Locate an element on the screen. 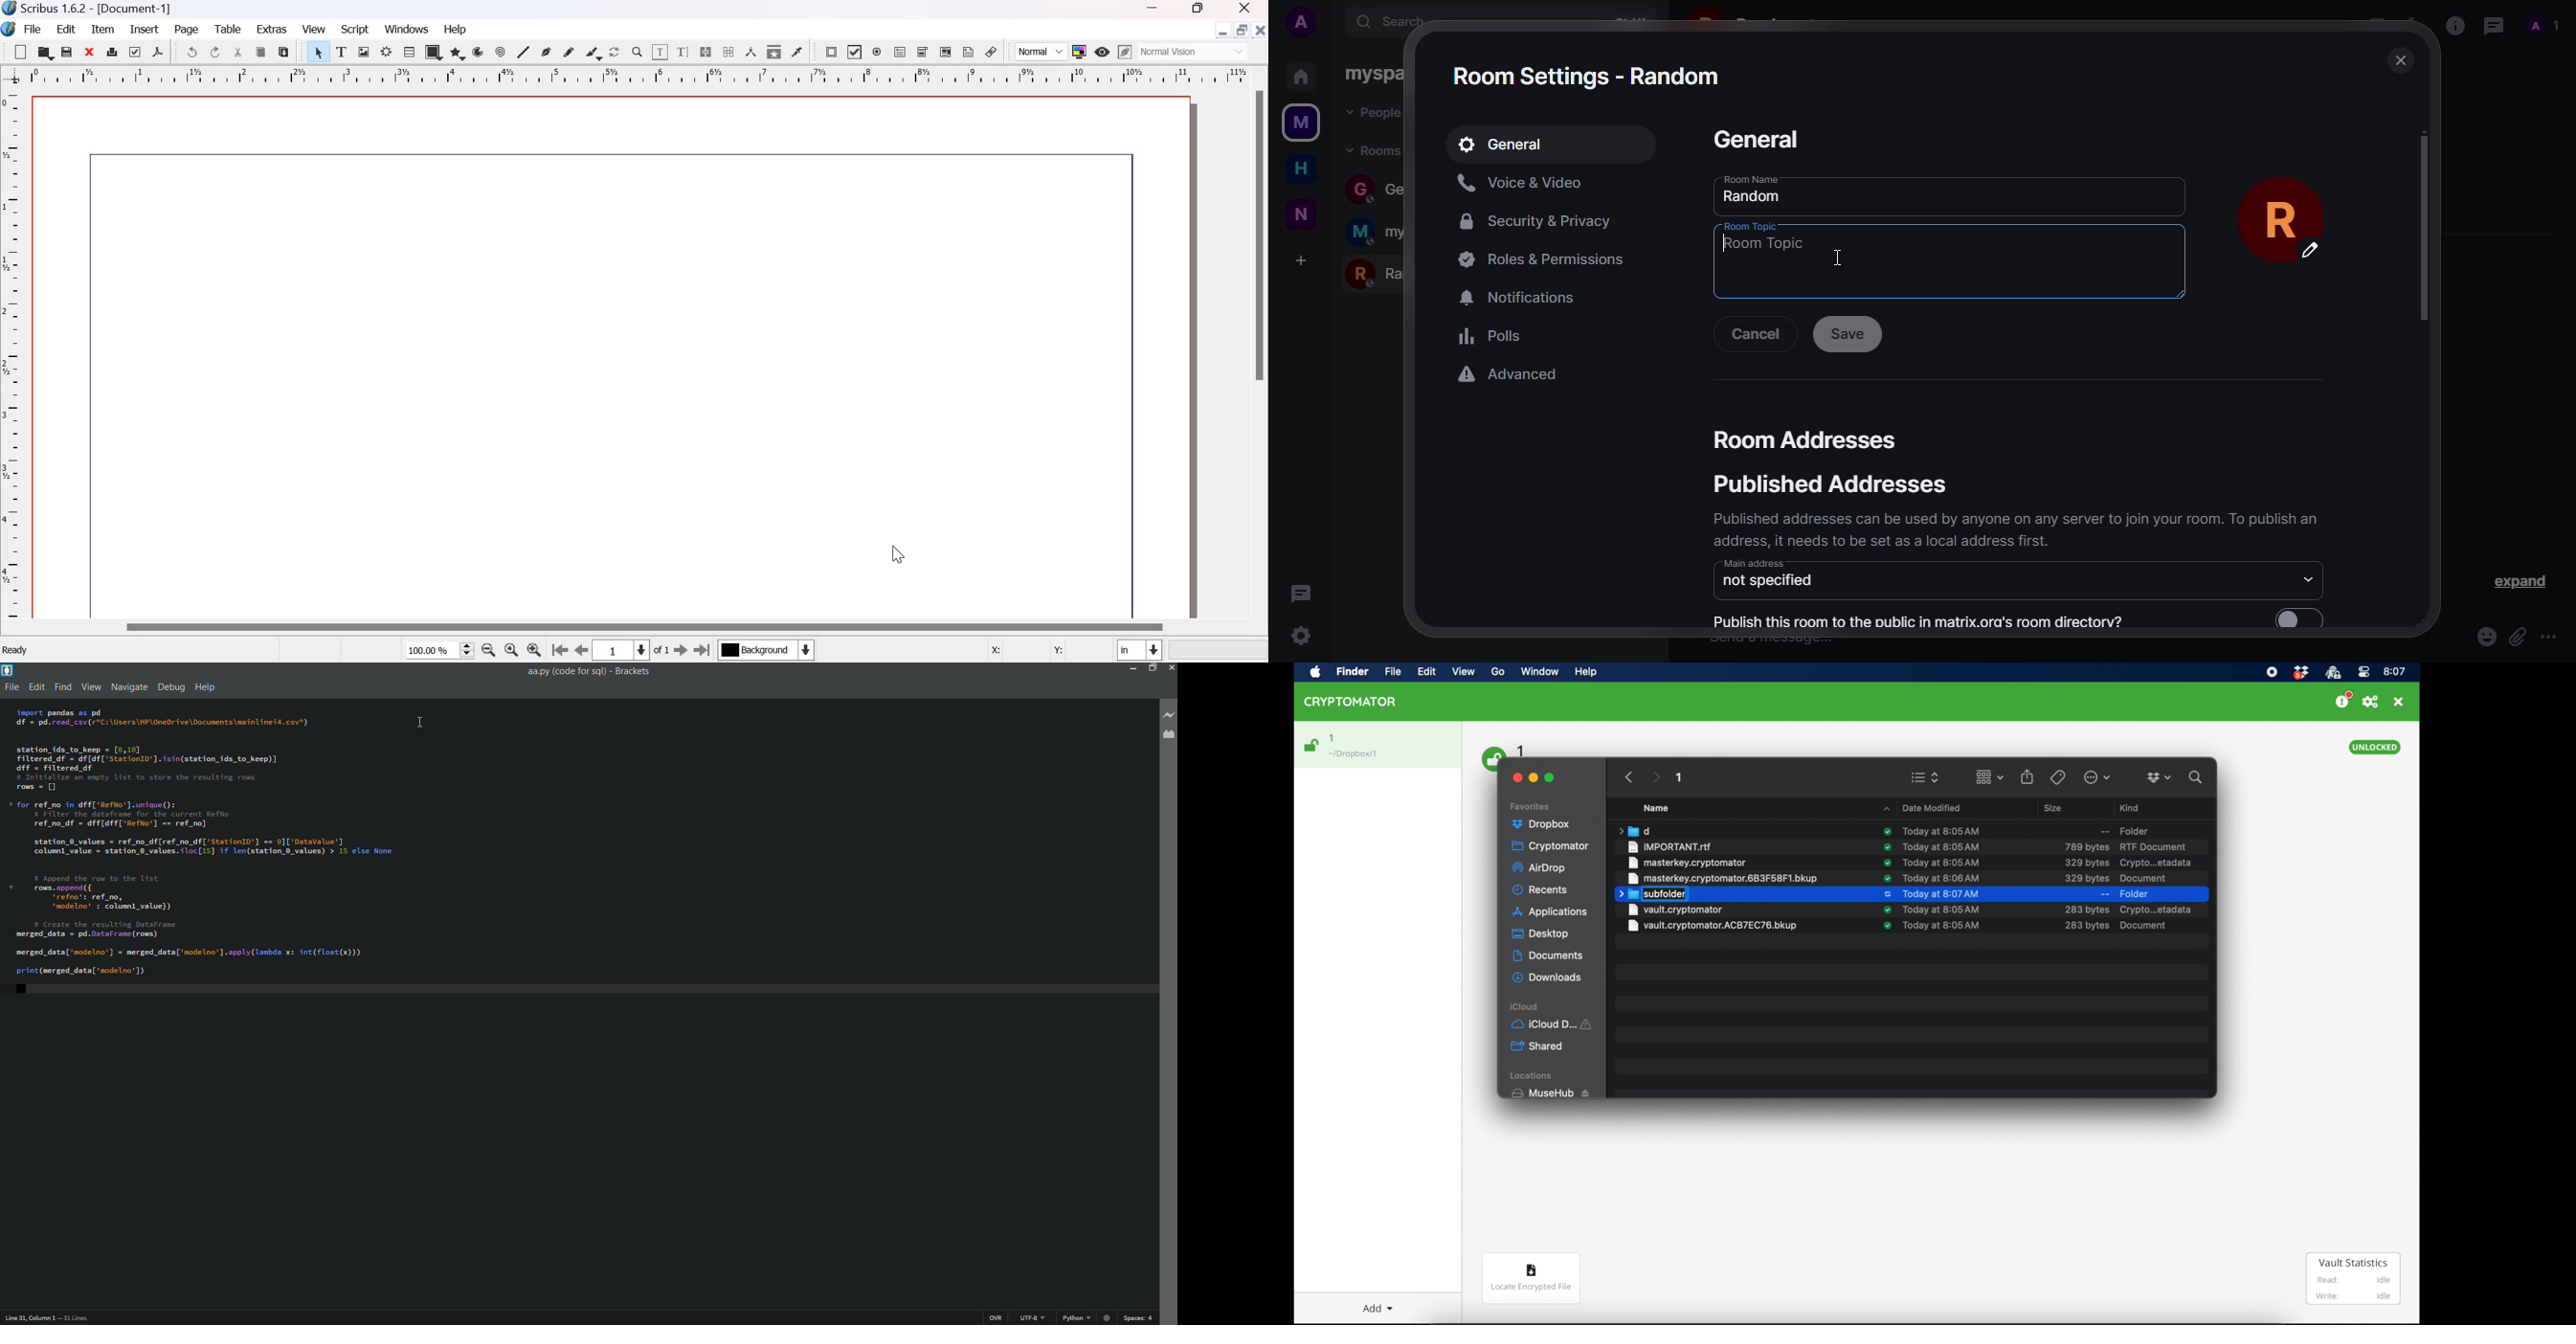  people is located at coordinates (1380, 113).